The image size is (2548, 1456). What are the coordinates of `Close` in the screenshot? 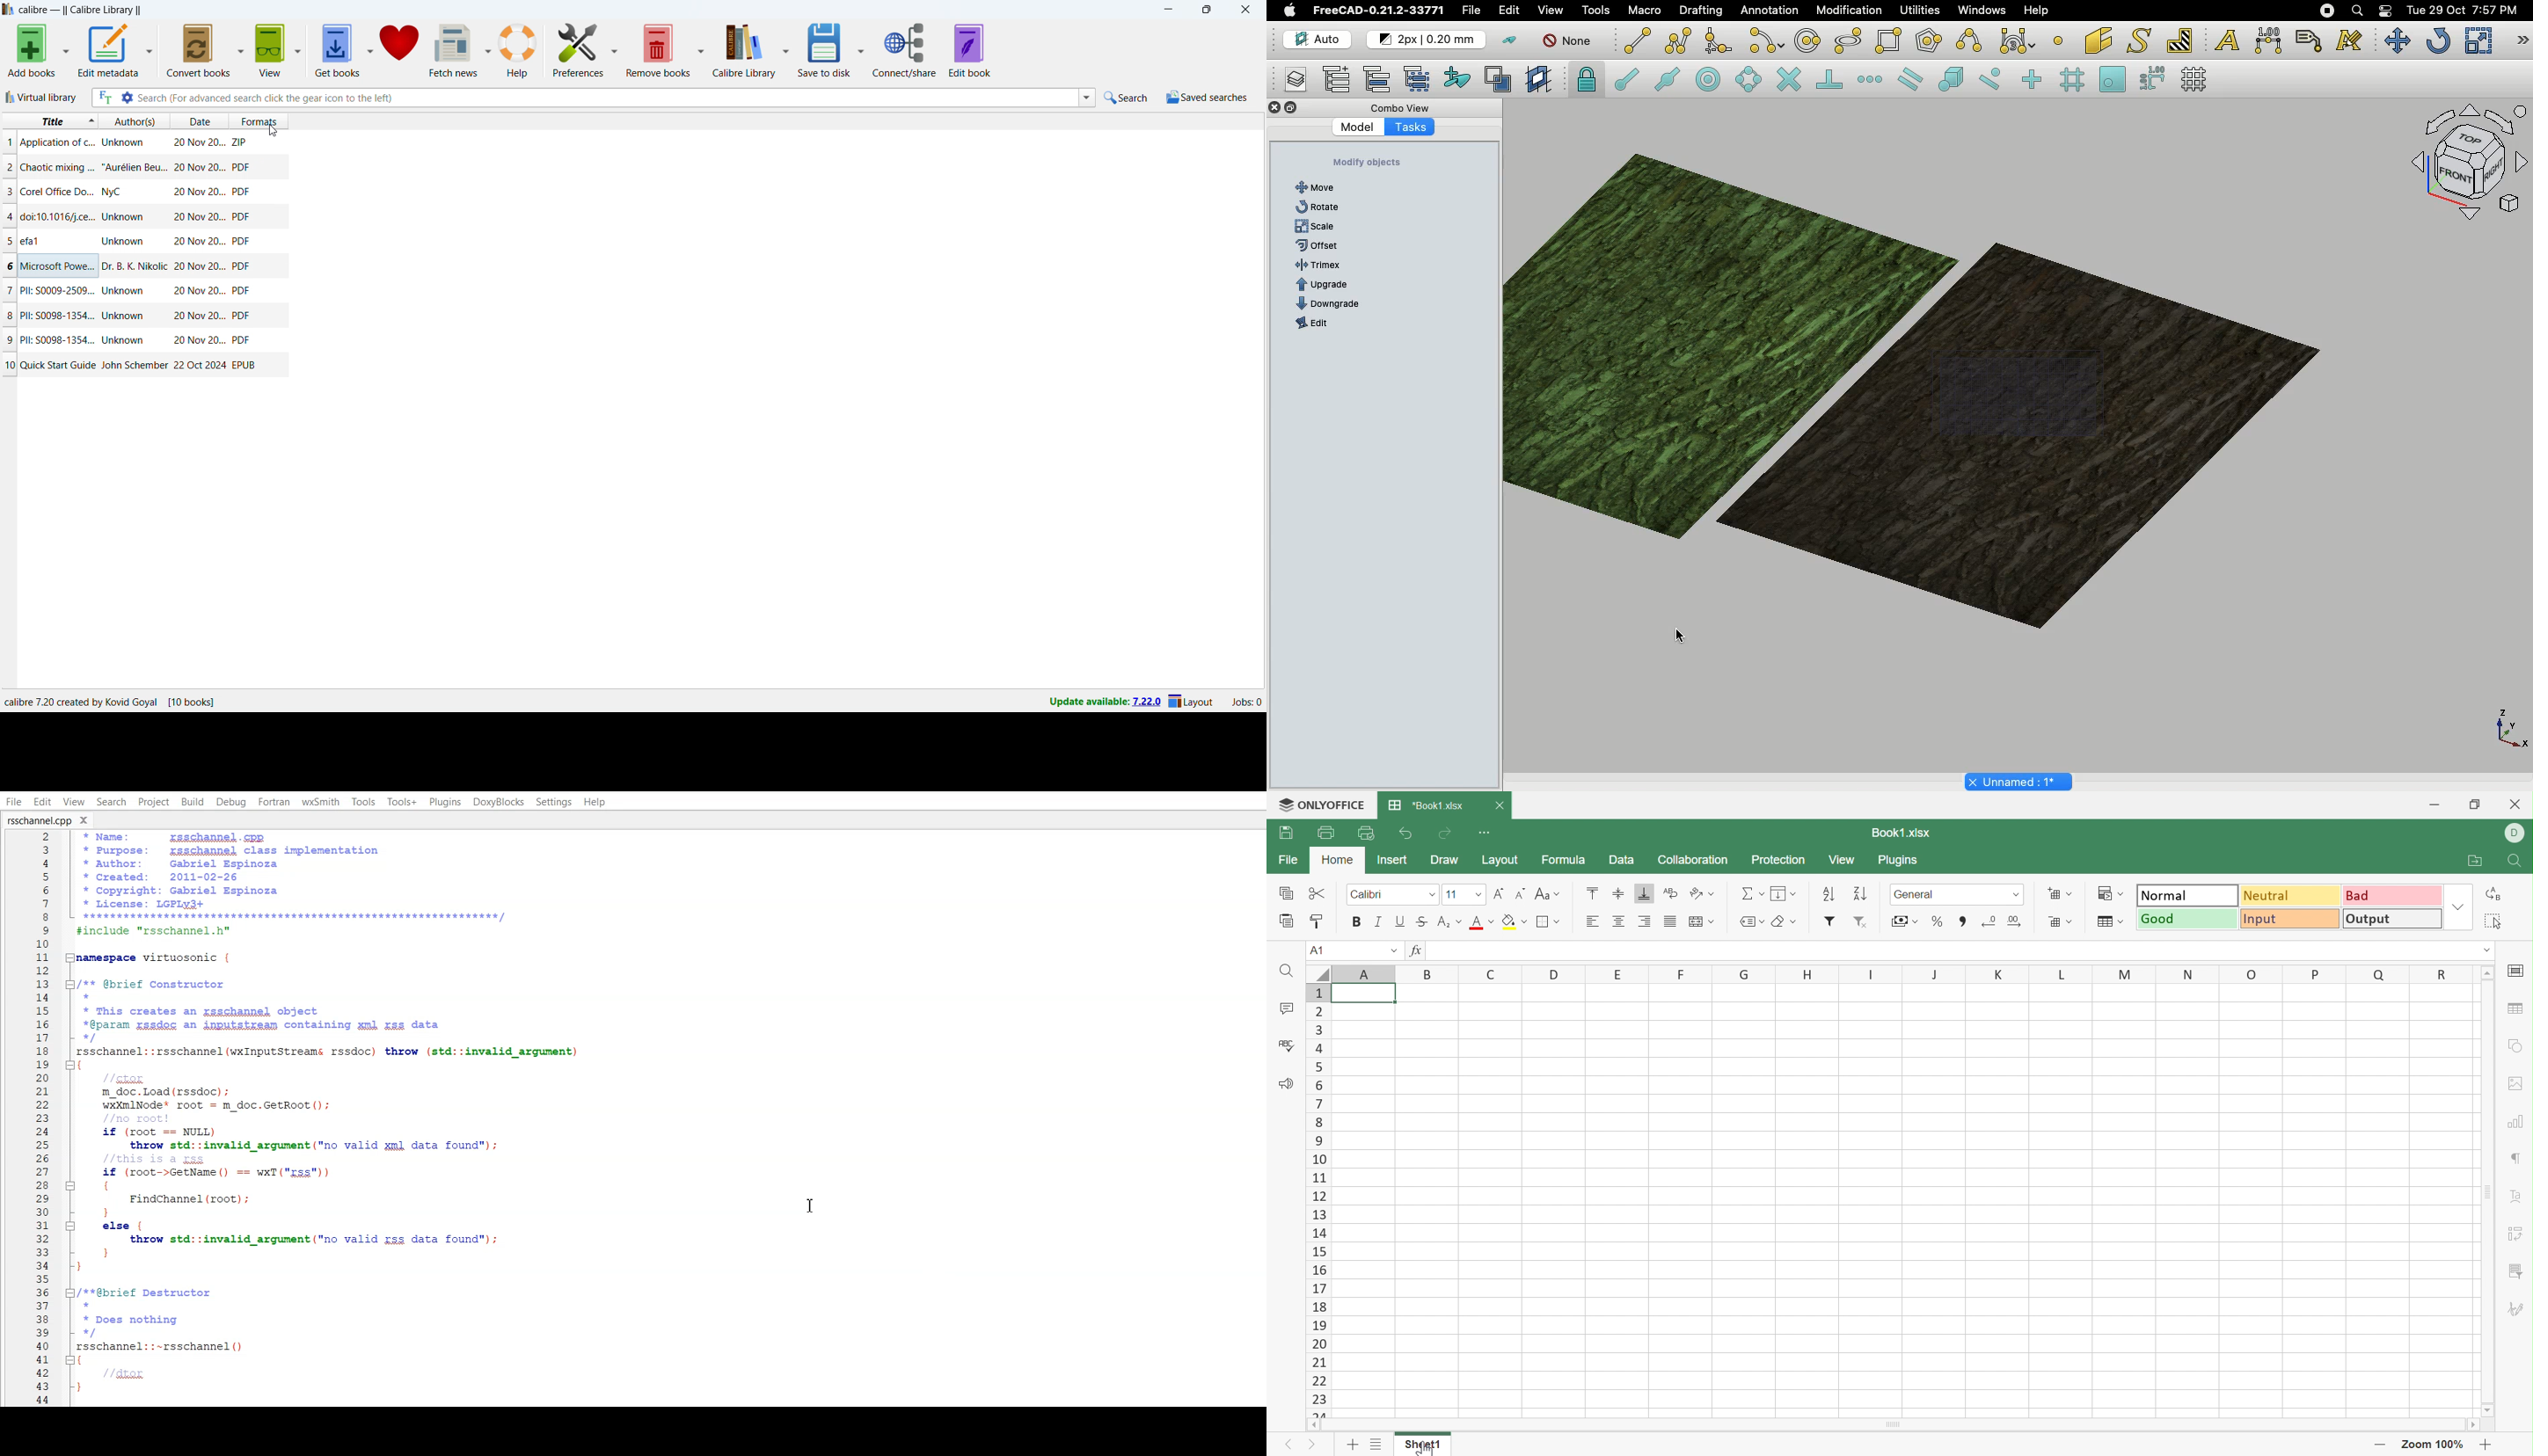 It's located at (1498, 805).